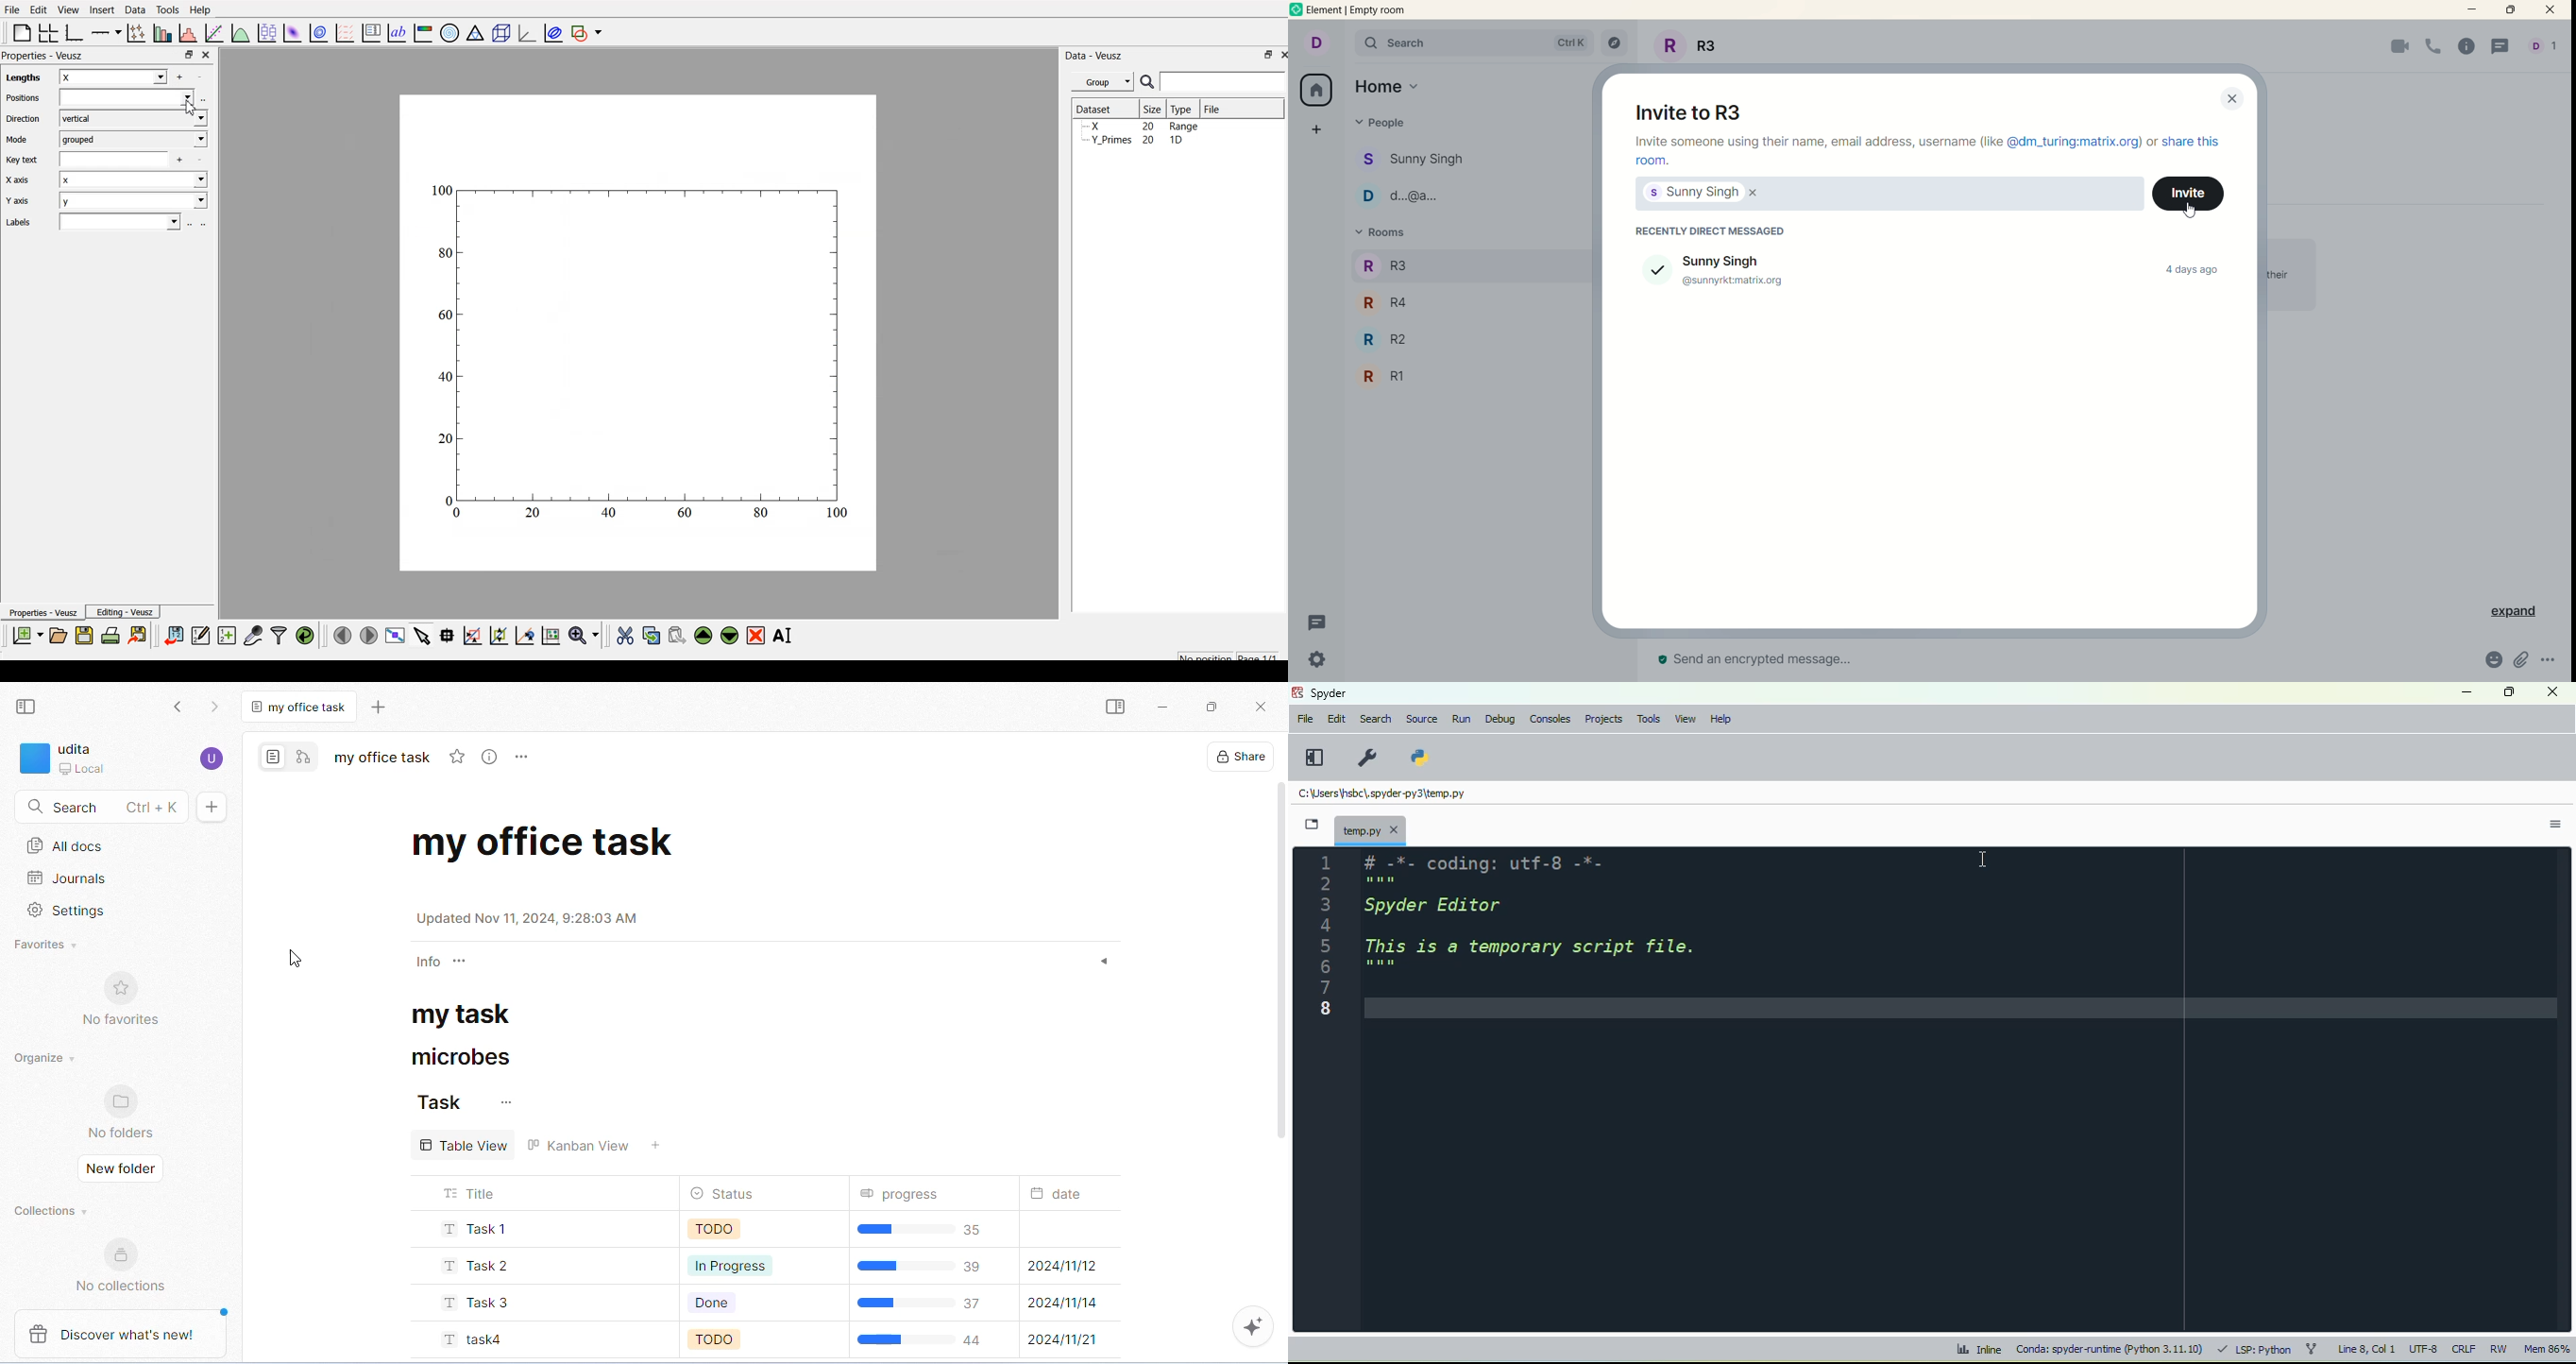 The image size is (2576, 1372). Describe the element at coordinates (371, 31) in the screenshot. I see `plot key` at that location.